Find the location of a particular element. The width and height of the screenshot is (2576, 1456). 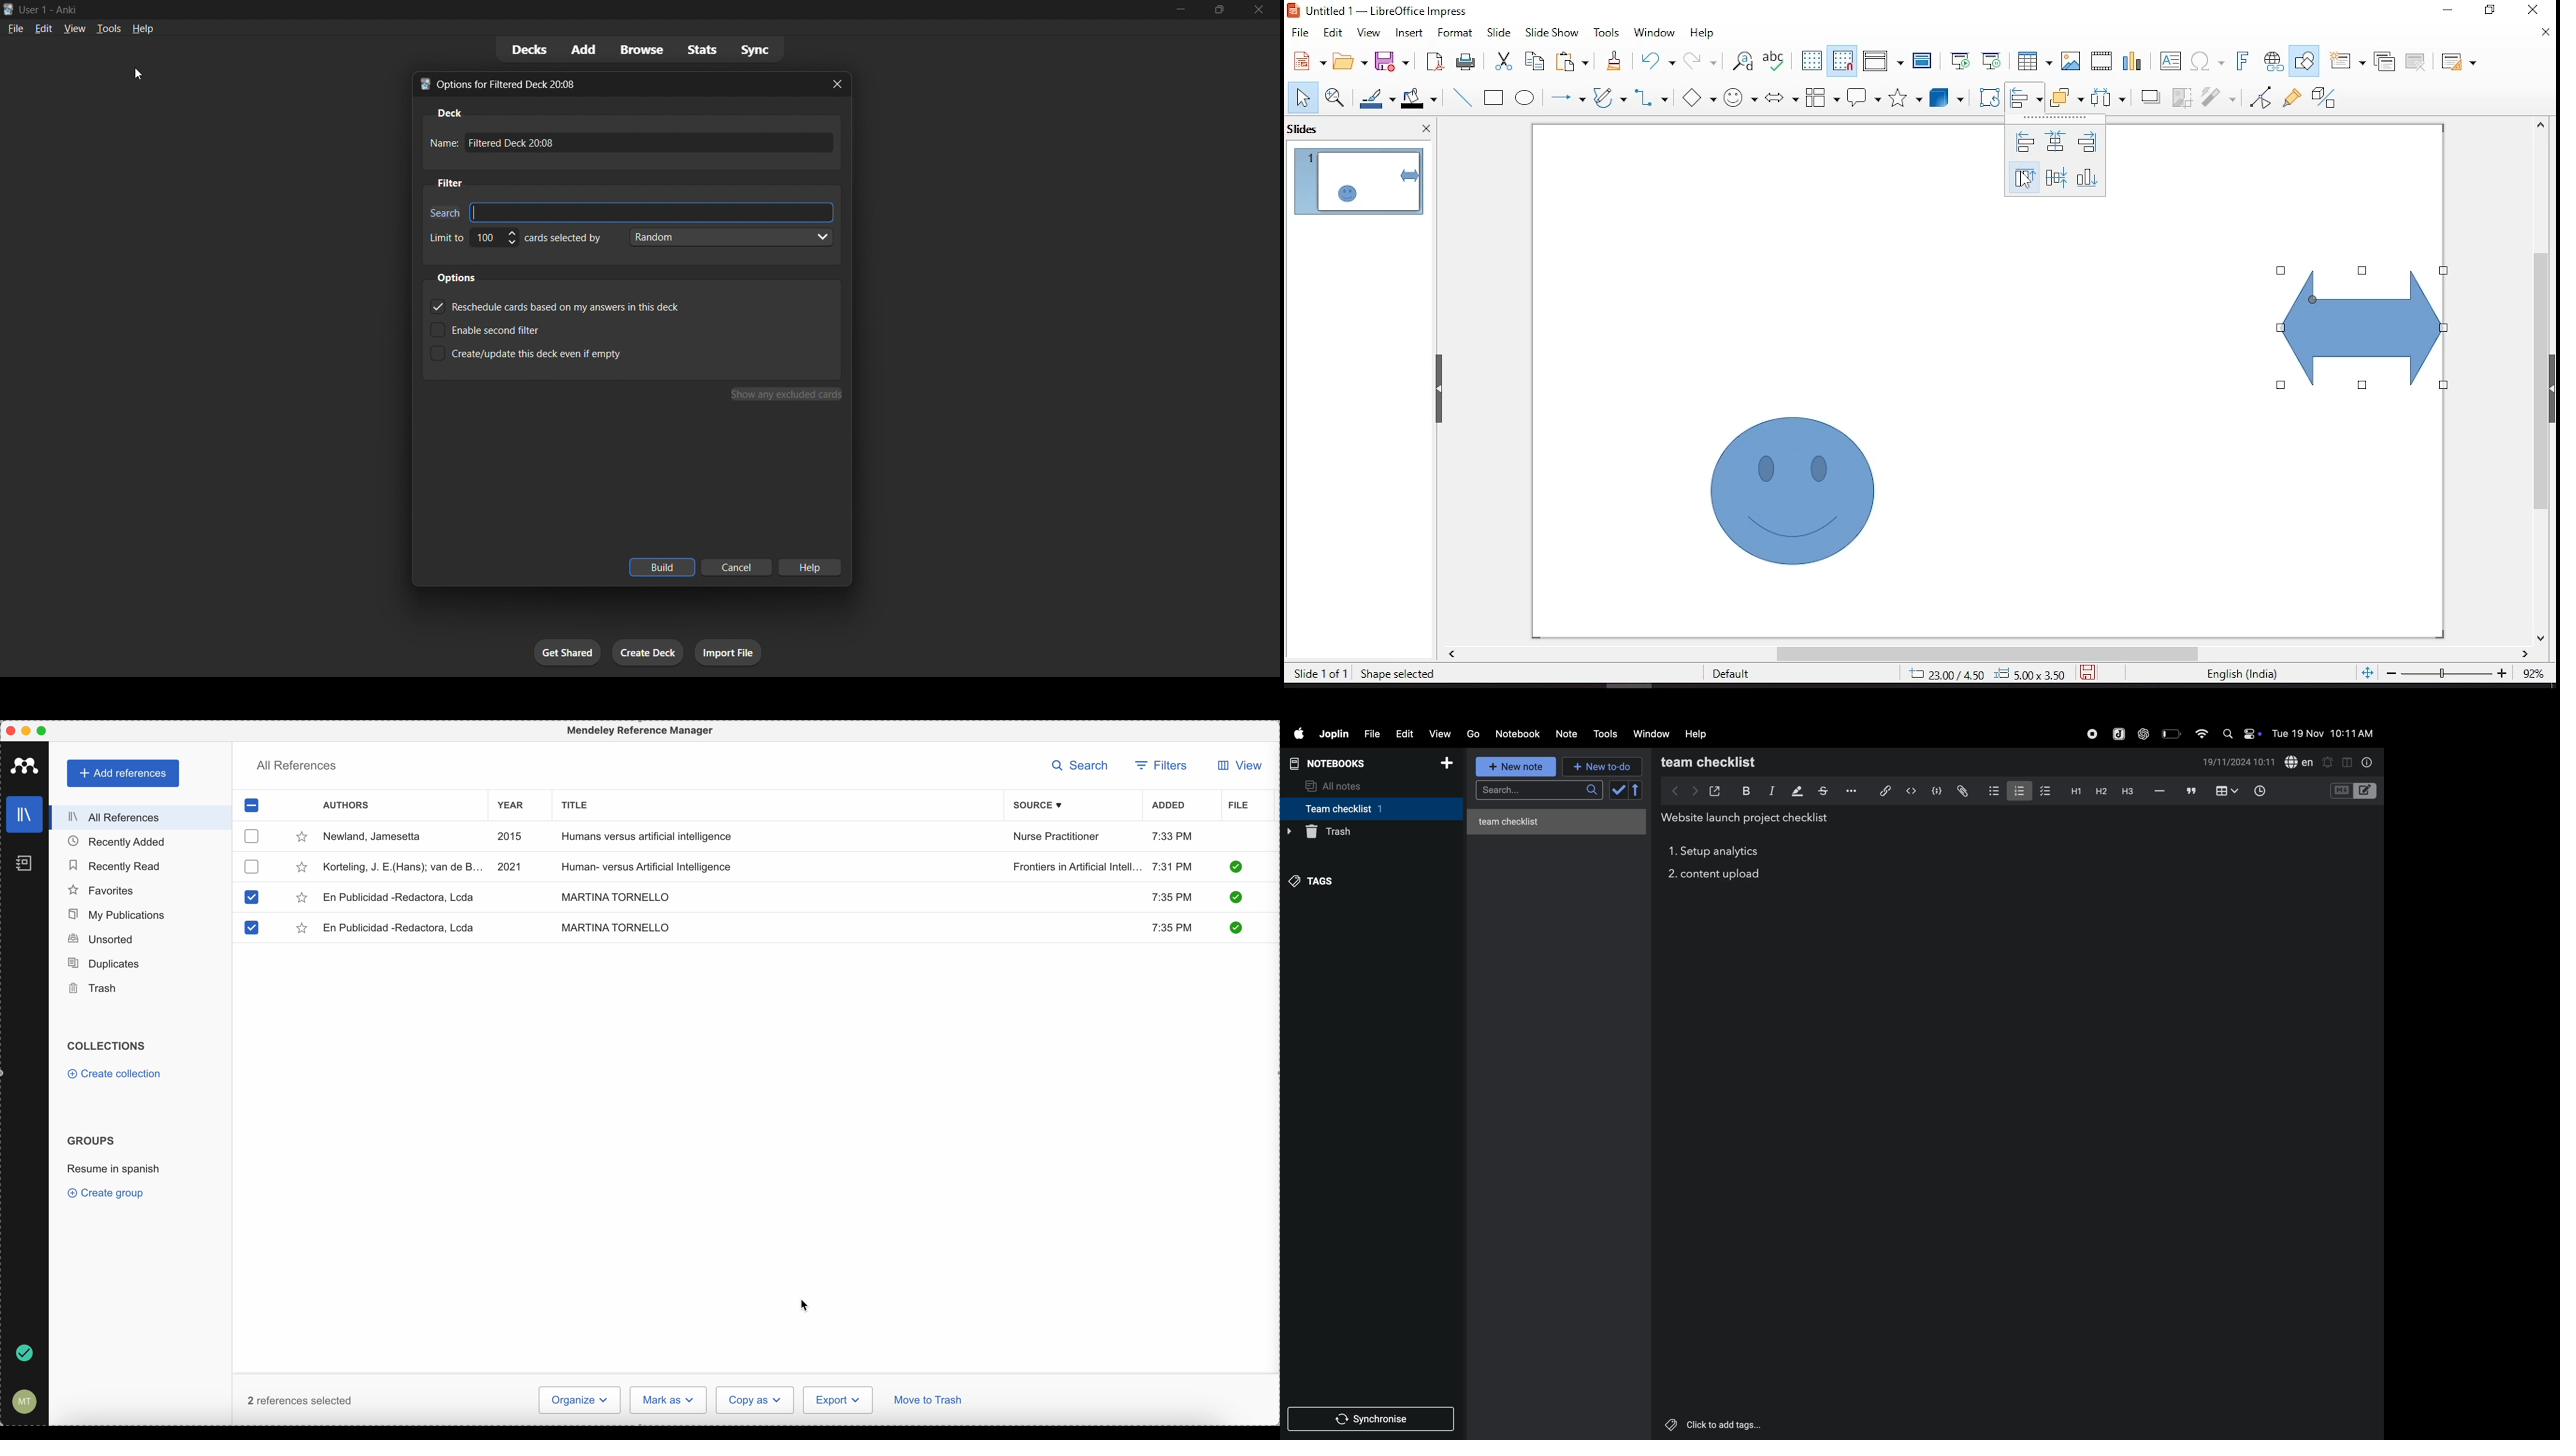

note is located at coordinates (1571, 732).